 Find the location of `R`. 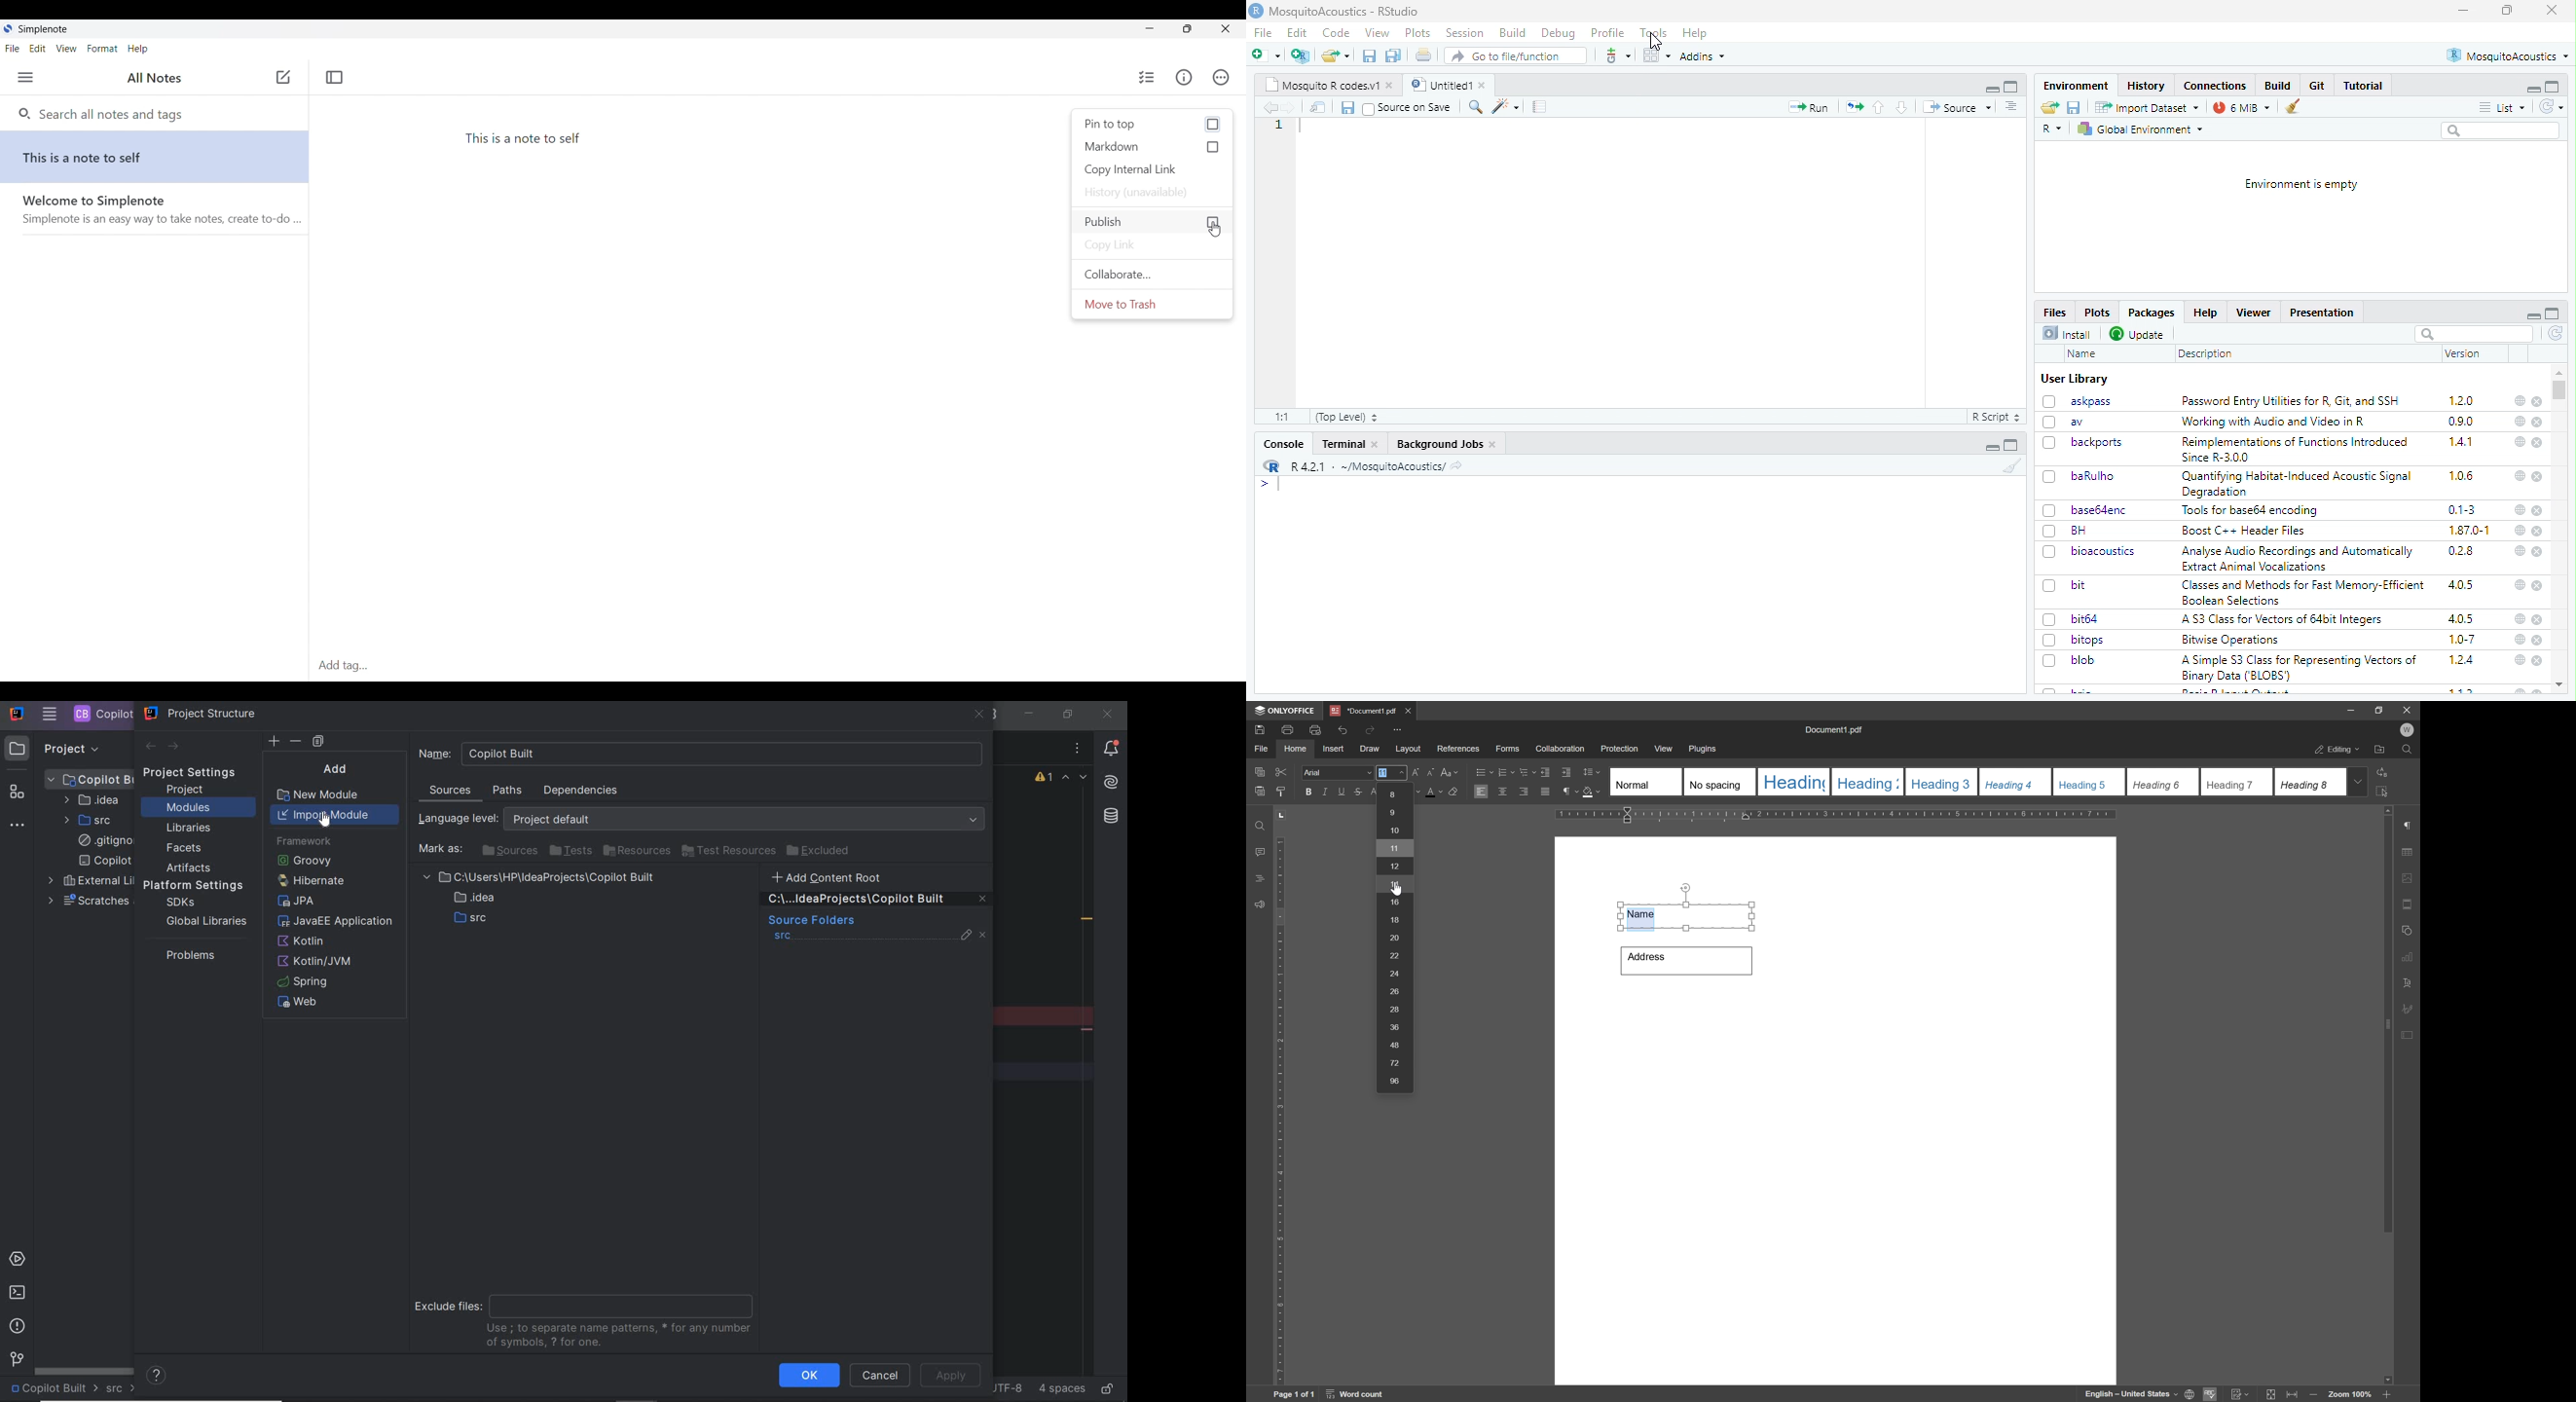

R is located at coordinates (2052, 129).